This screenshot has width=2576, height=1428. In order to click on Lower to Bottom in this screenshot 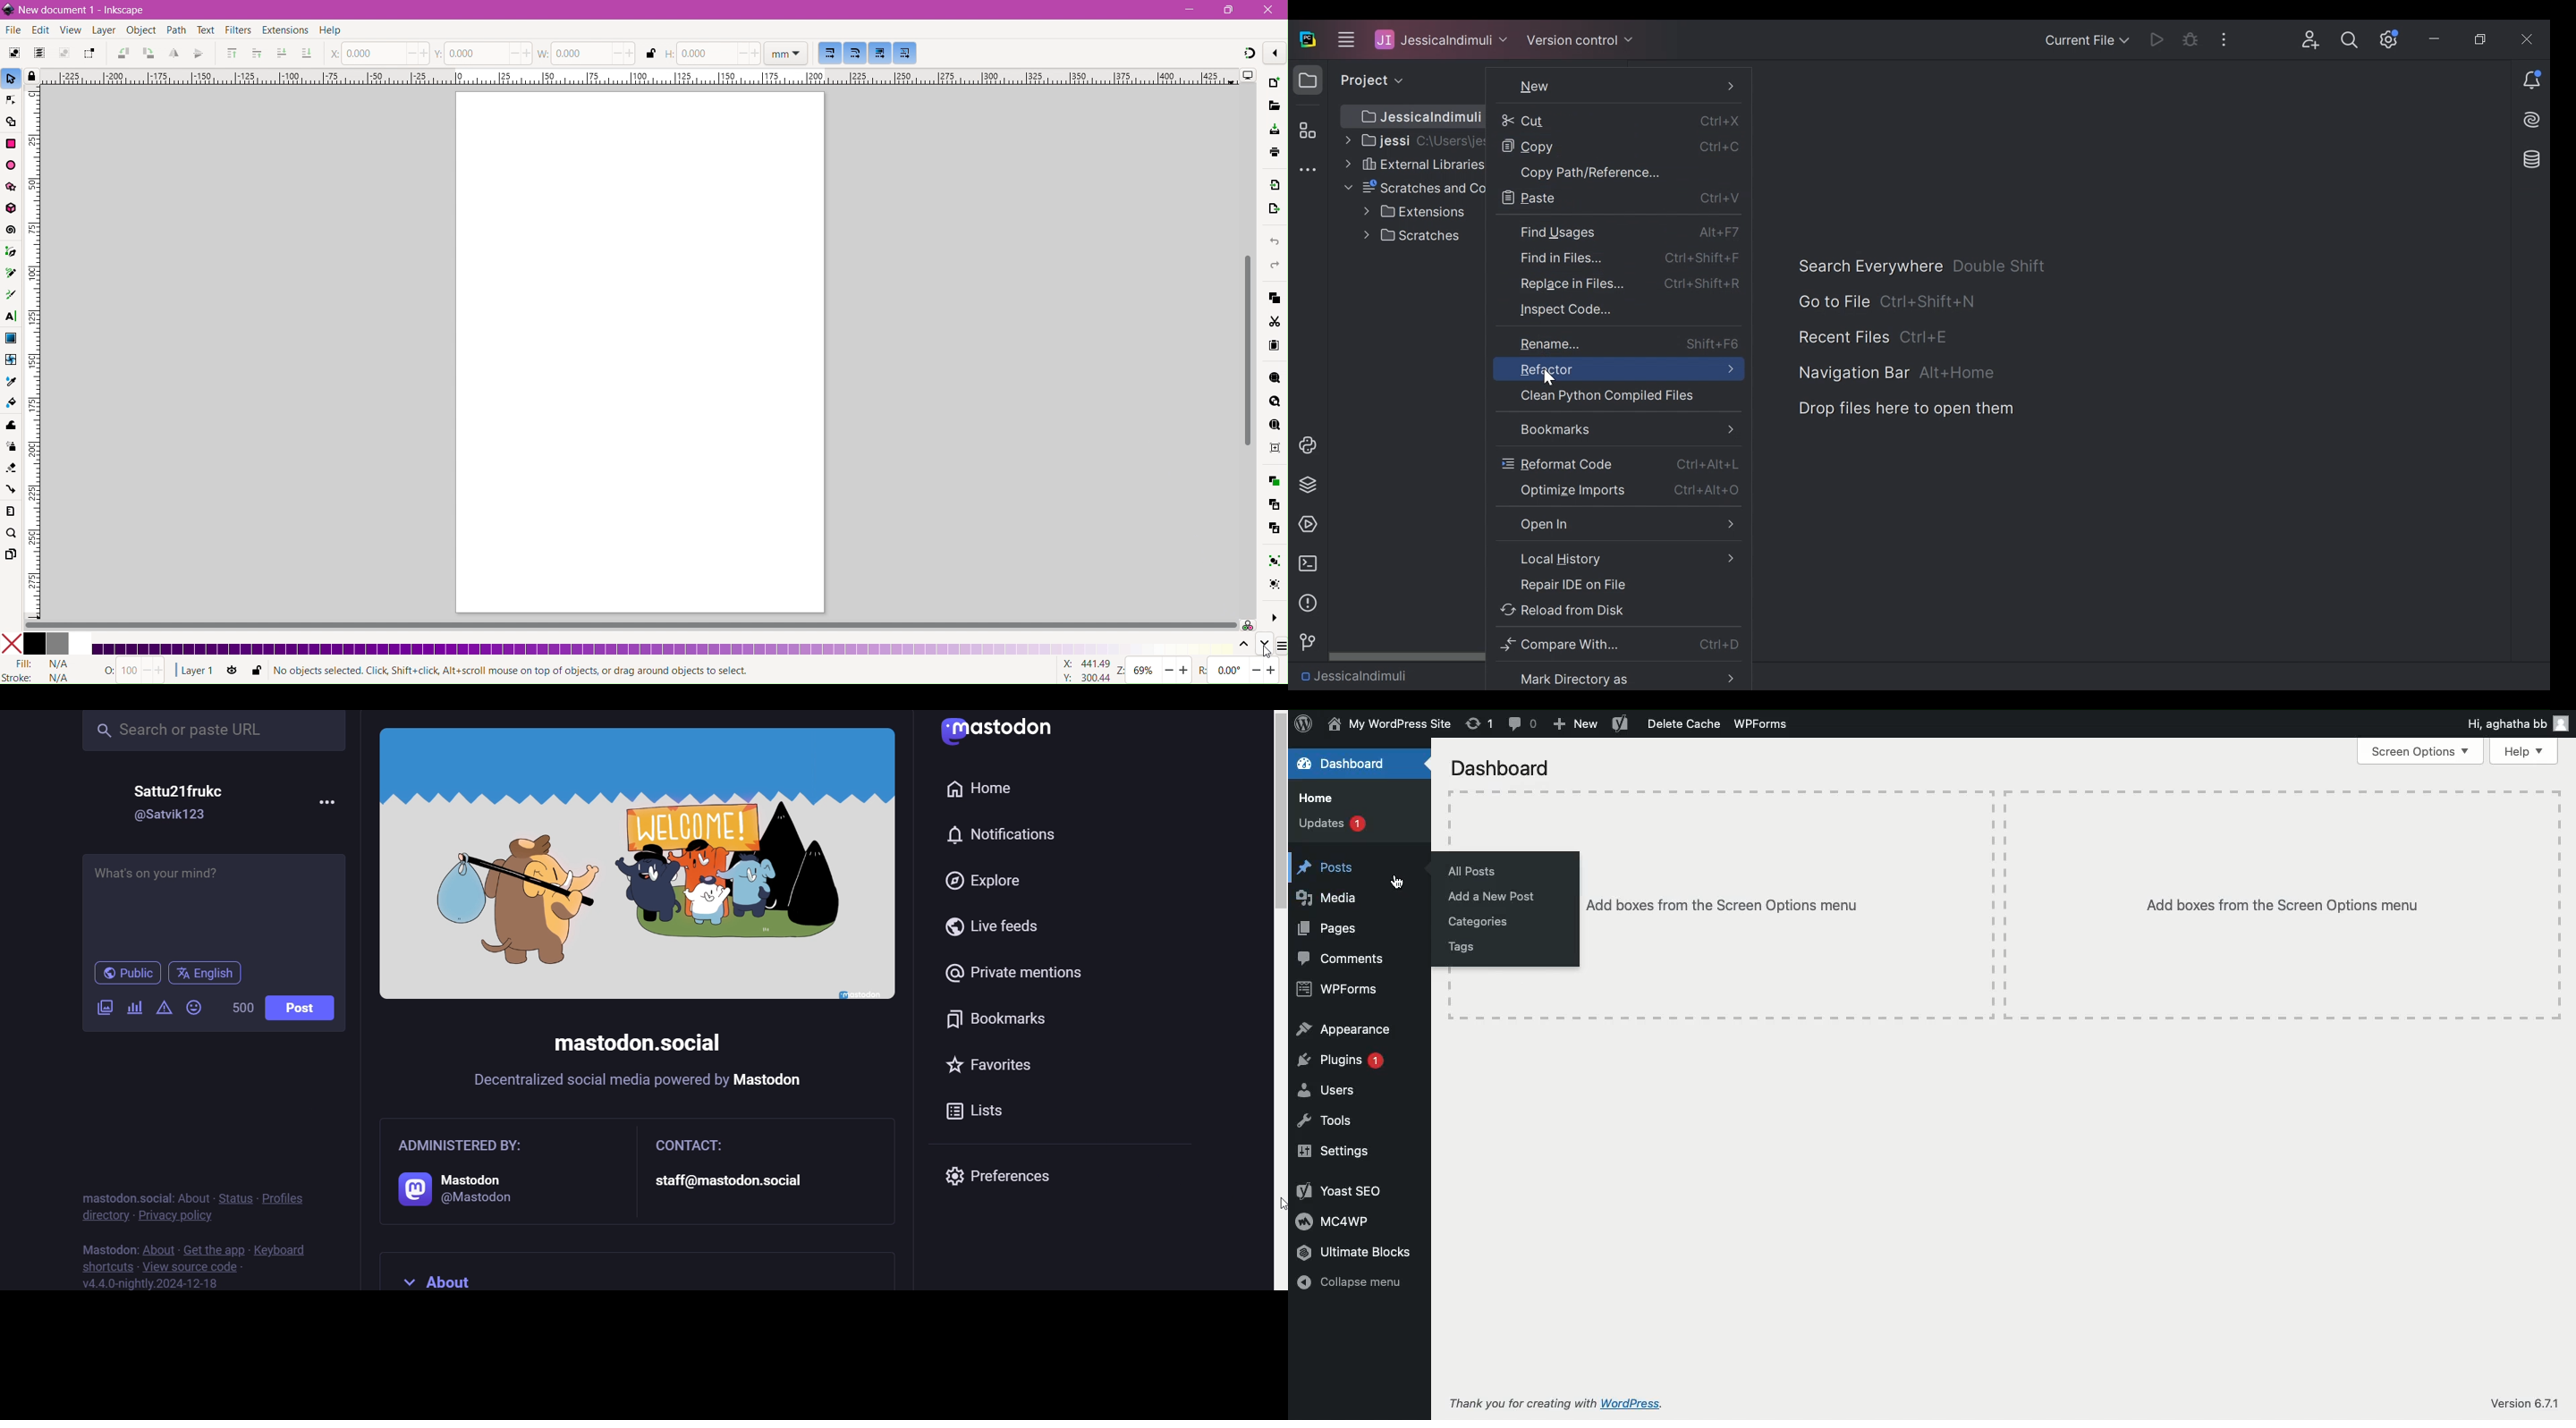, I will do `click(306, 54)`.